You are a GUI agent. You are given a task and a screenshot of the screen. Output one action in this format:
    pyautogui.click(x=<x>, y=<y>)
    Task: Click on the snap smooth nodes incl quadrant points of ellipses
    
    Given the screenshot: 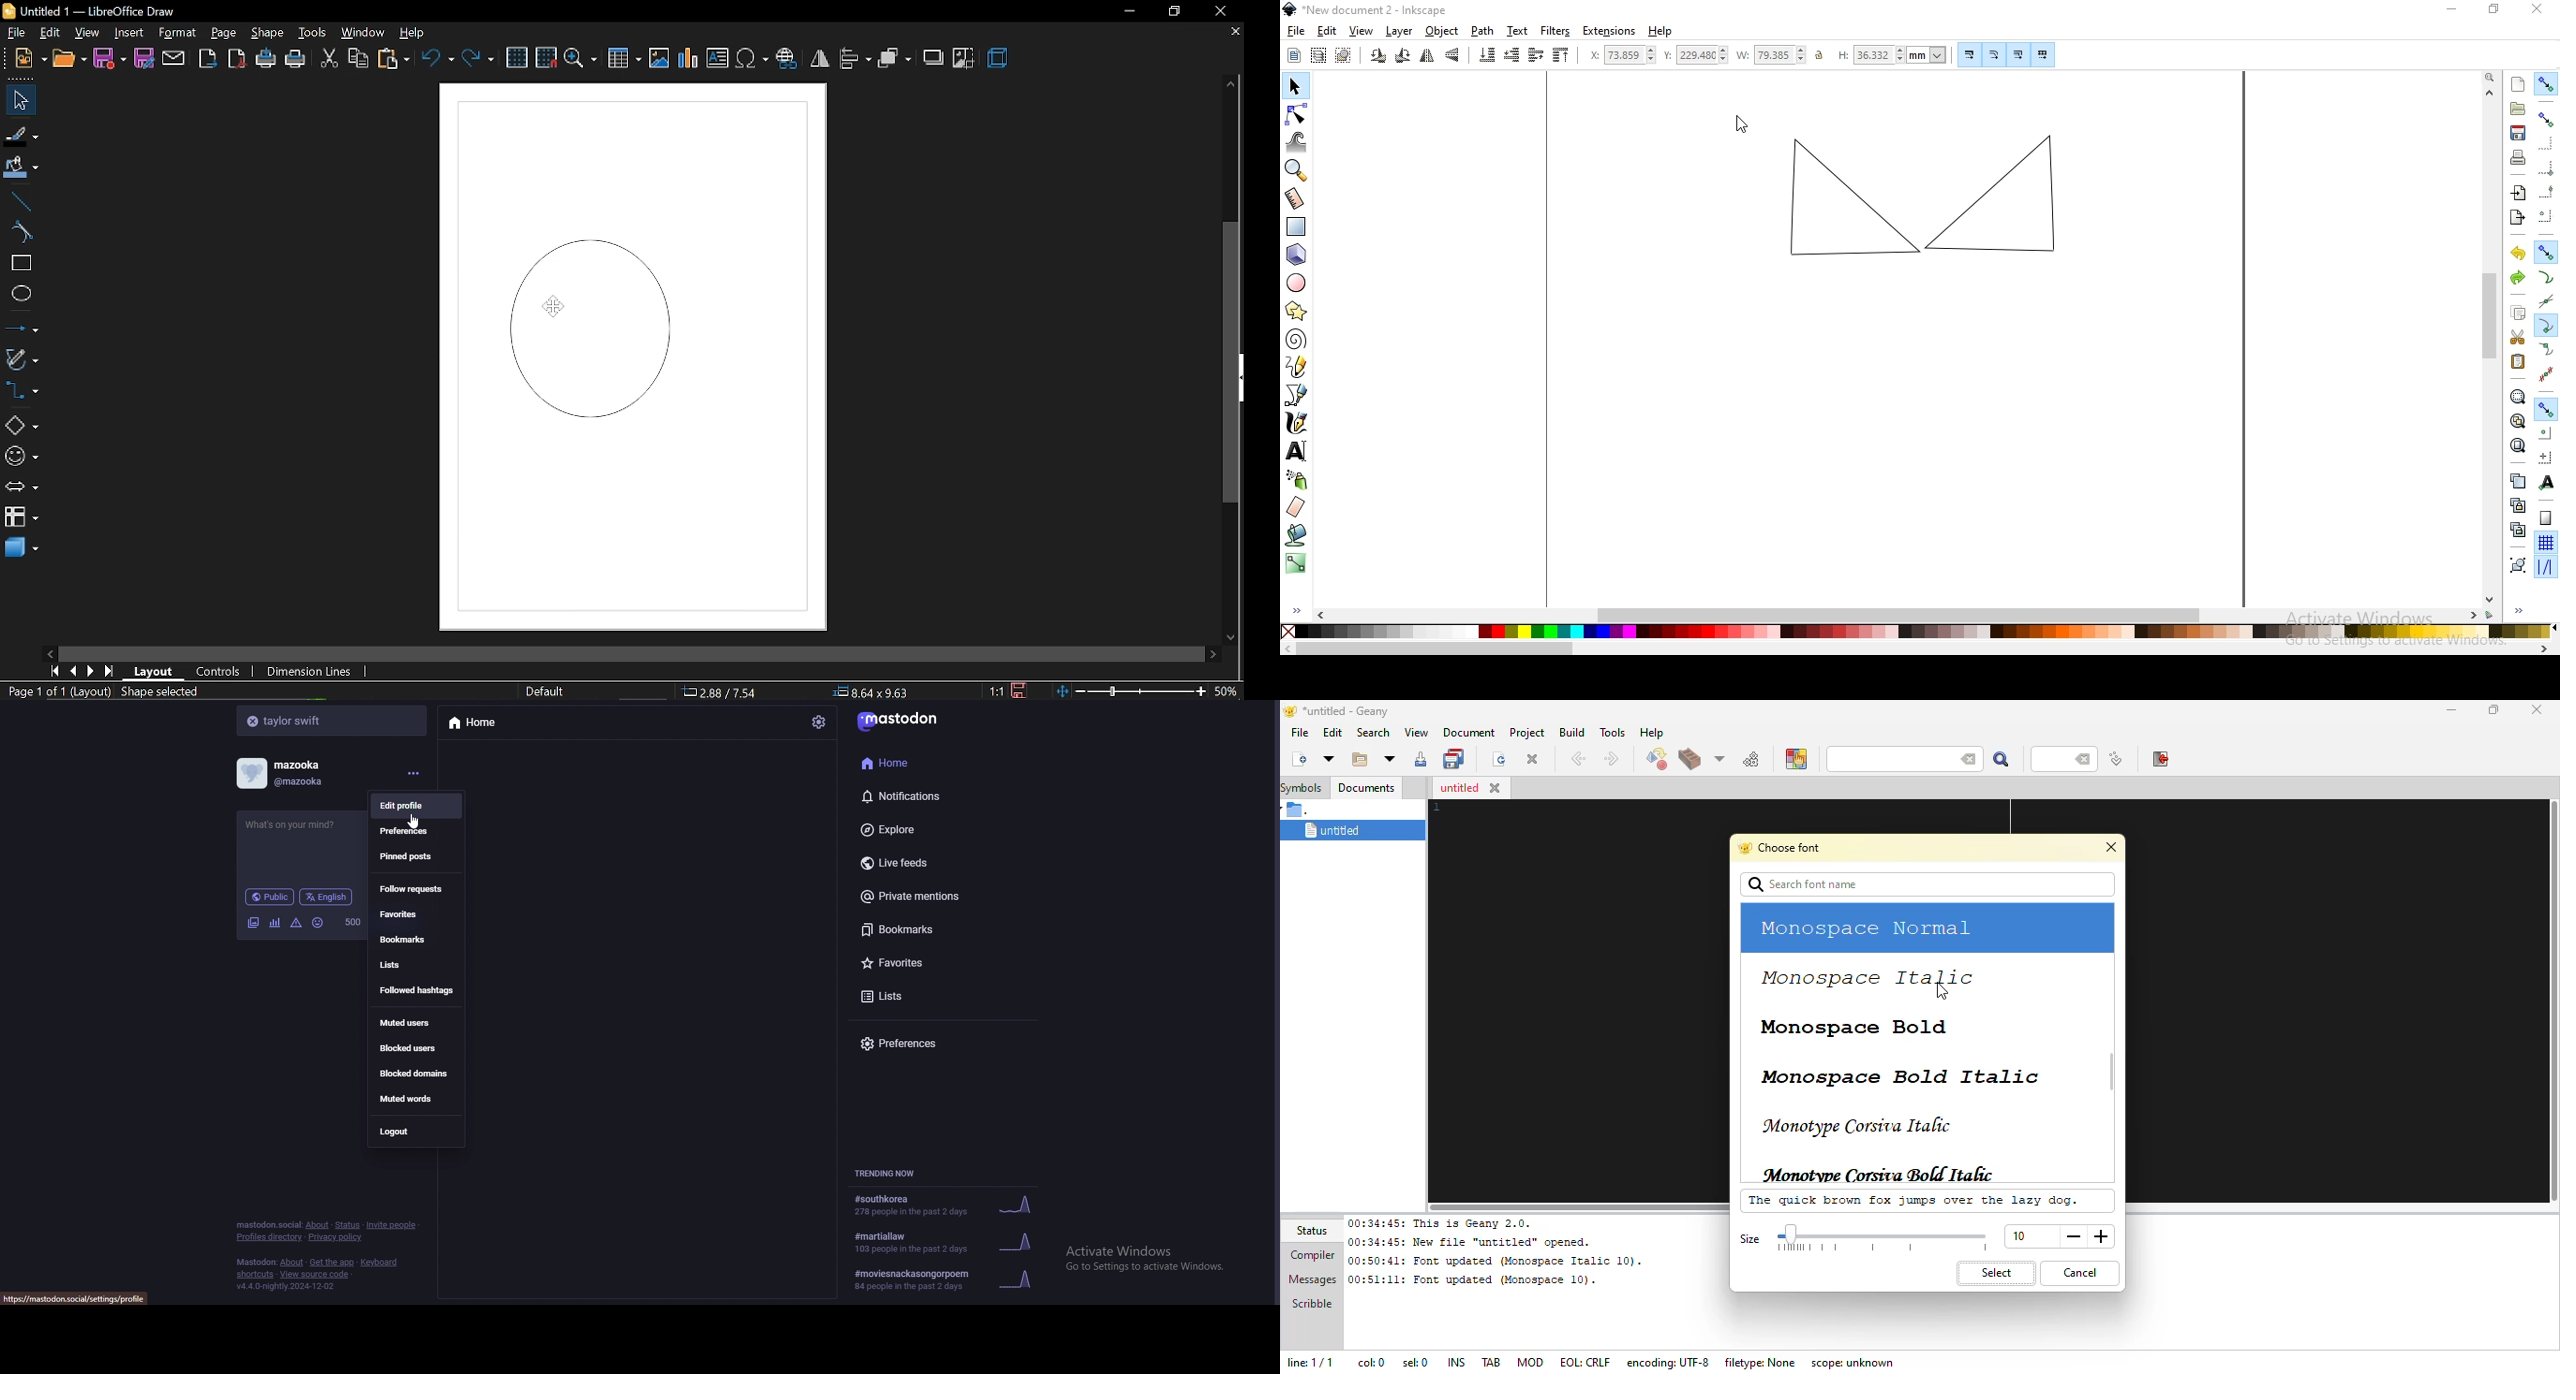 What is the action you would take?
    pyautogui.click(x=2546, y=350)
    